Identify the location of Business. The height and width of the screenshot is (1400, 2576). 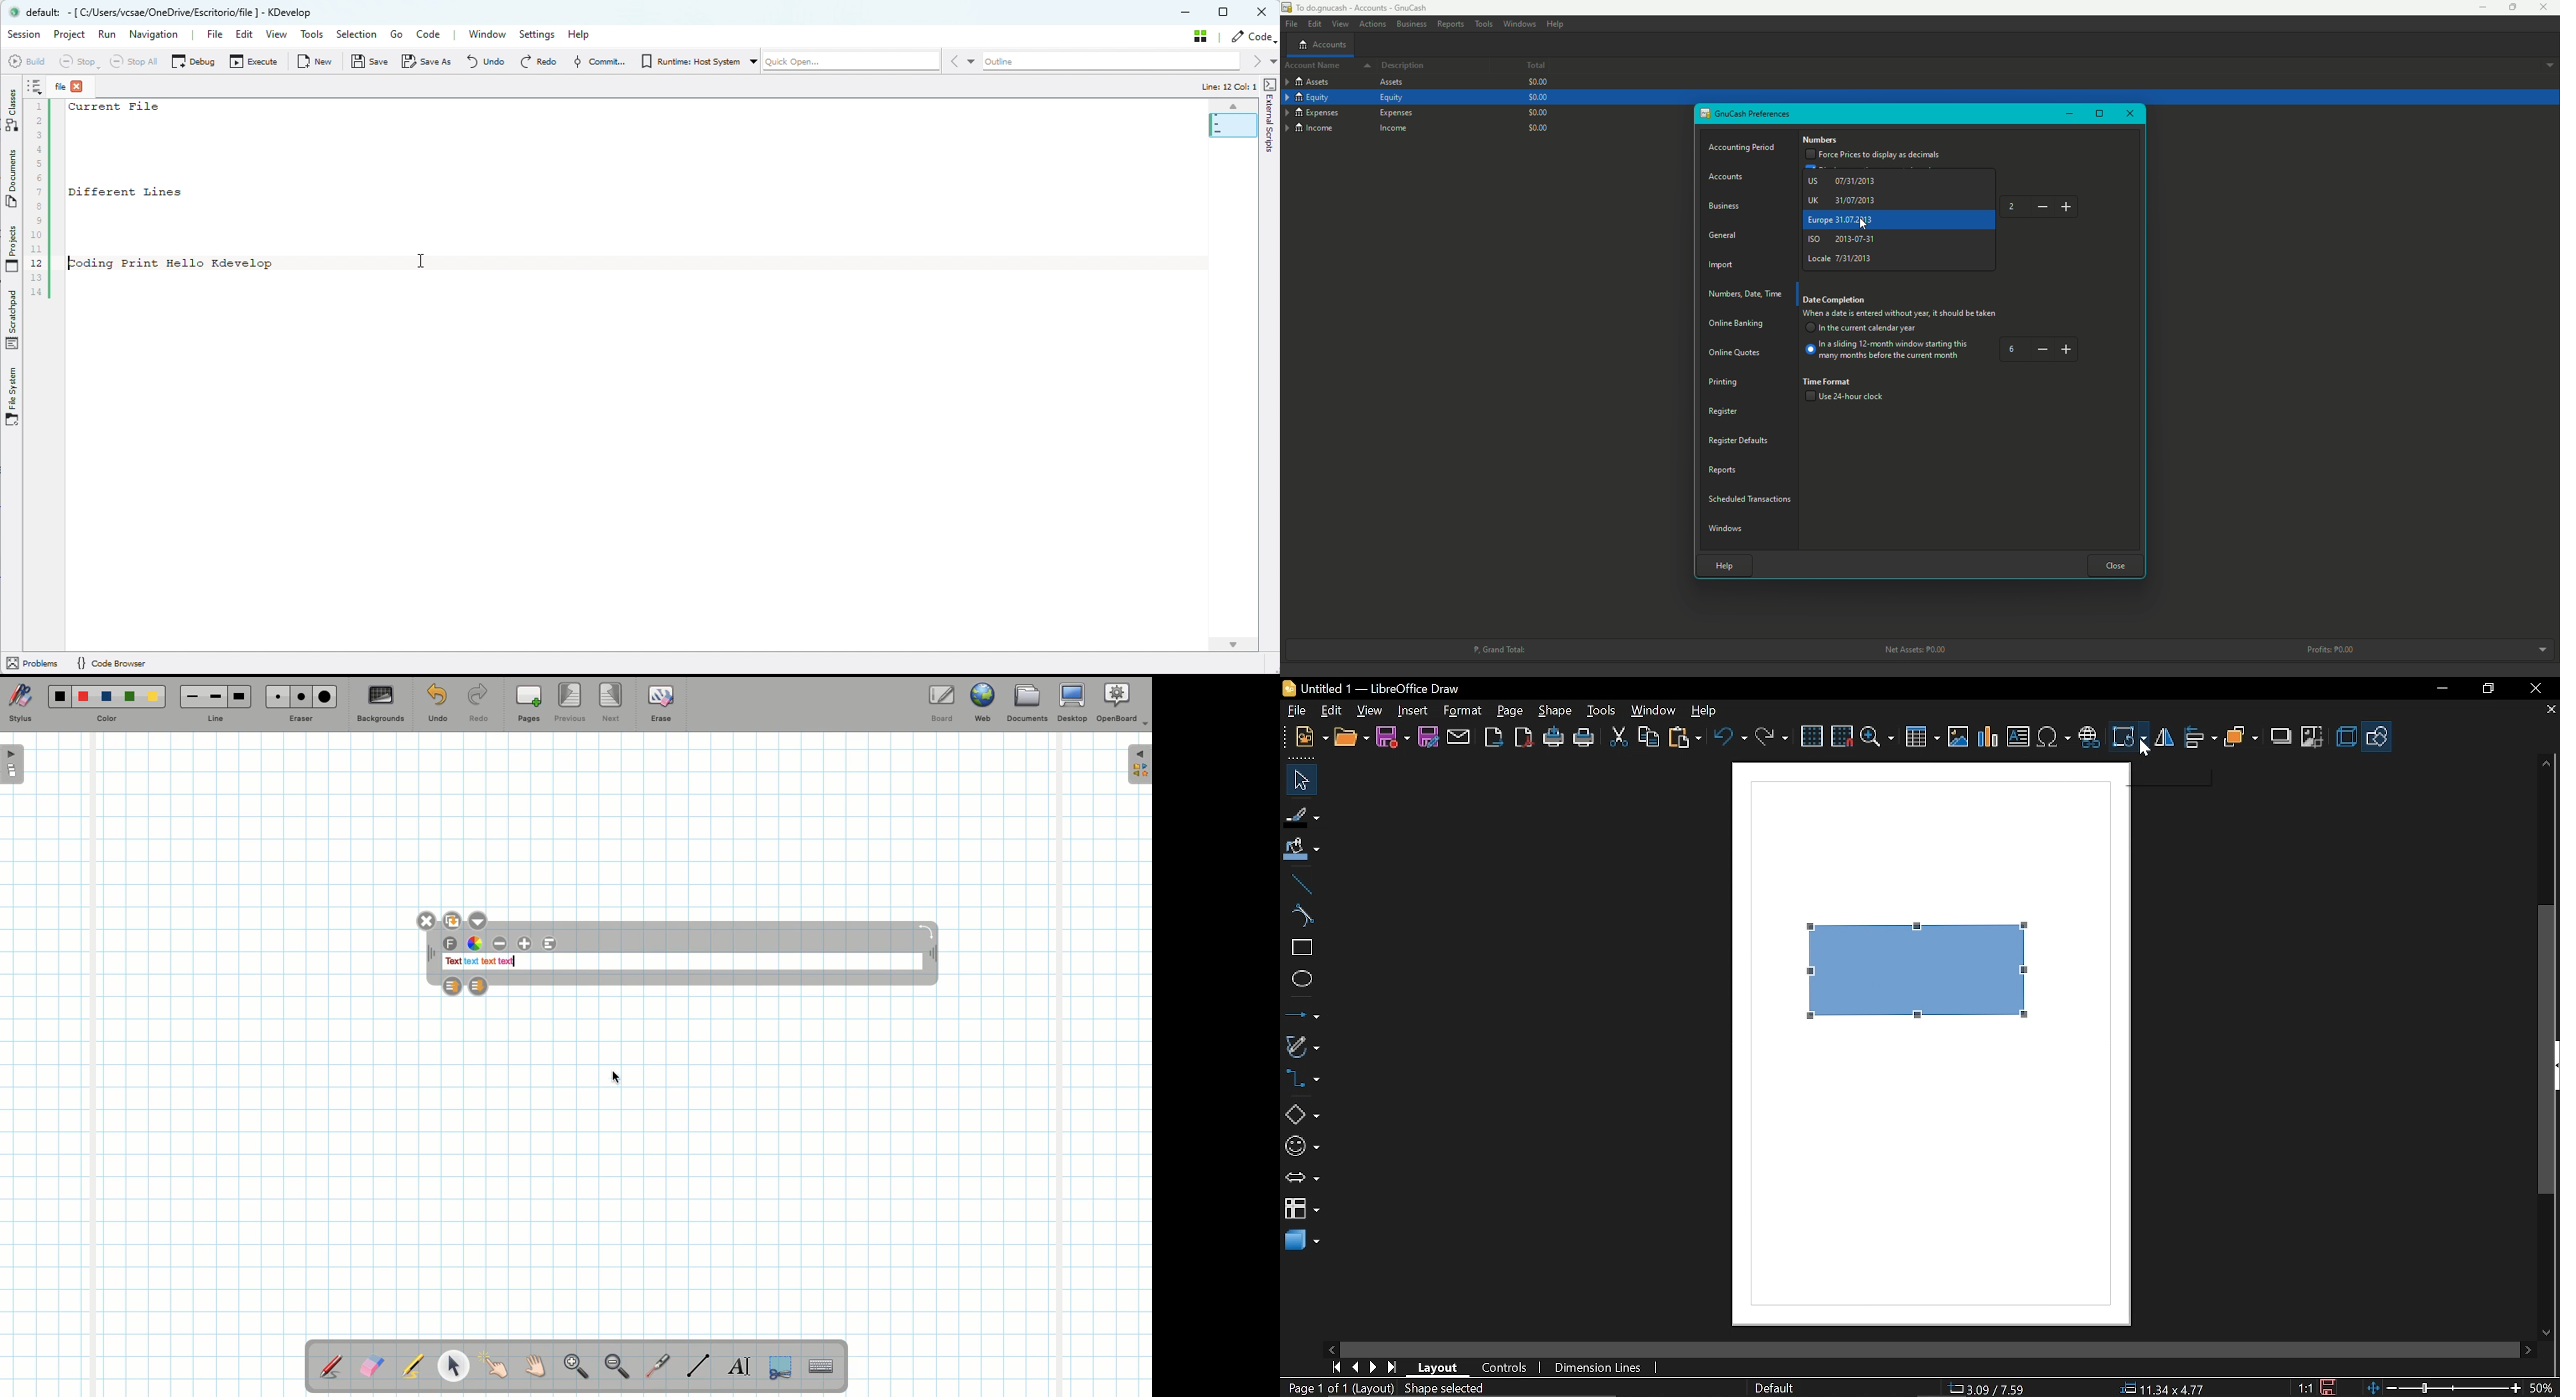
(1727, 205).